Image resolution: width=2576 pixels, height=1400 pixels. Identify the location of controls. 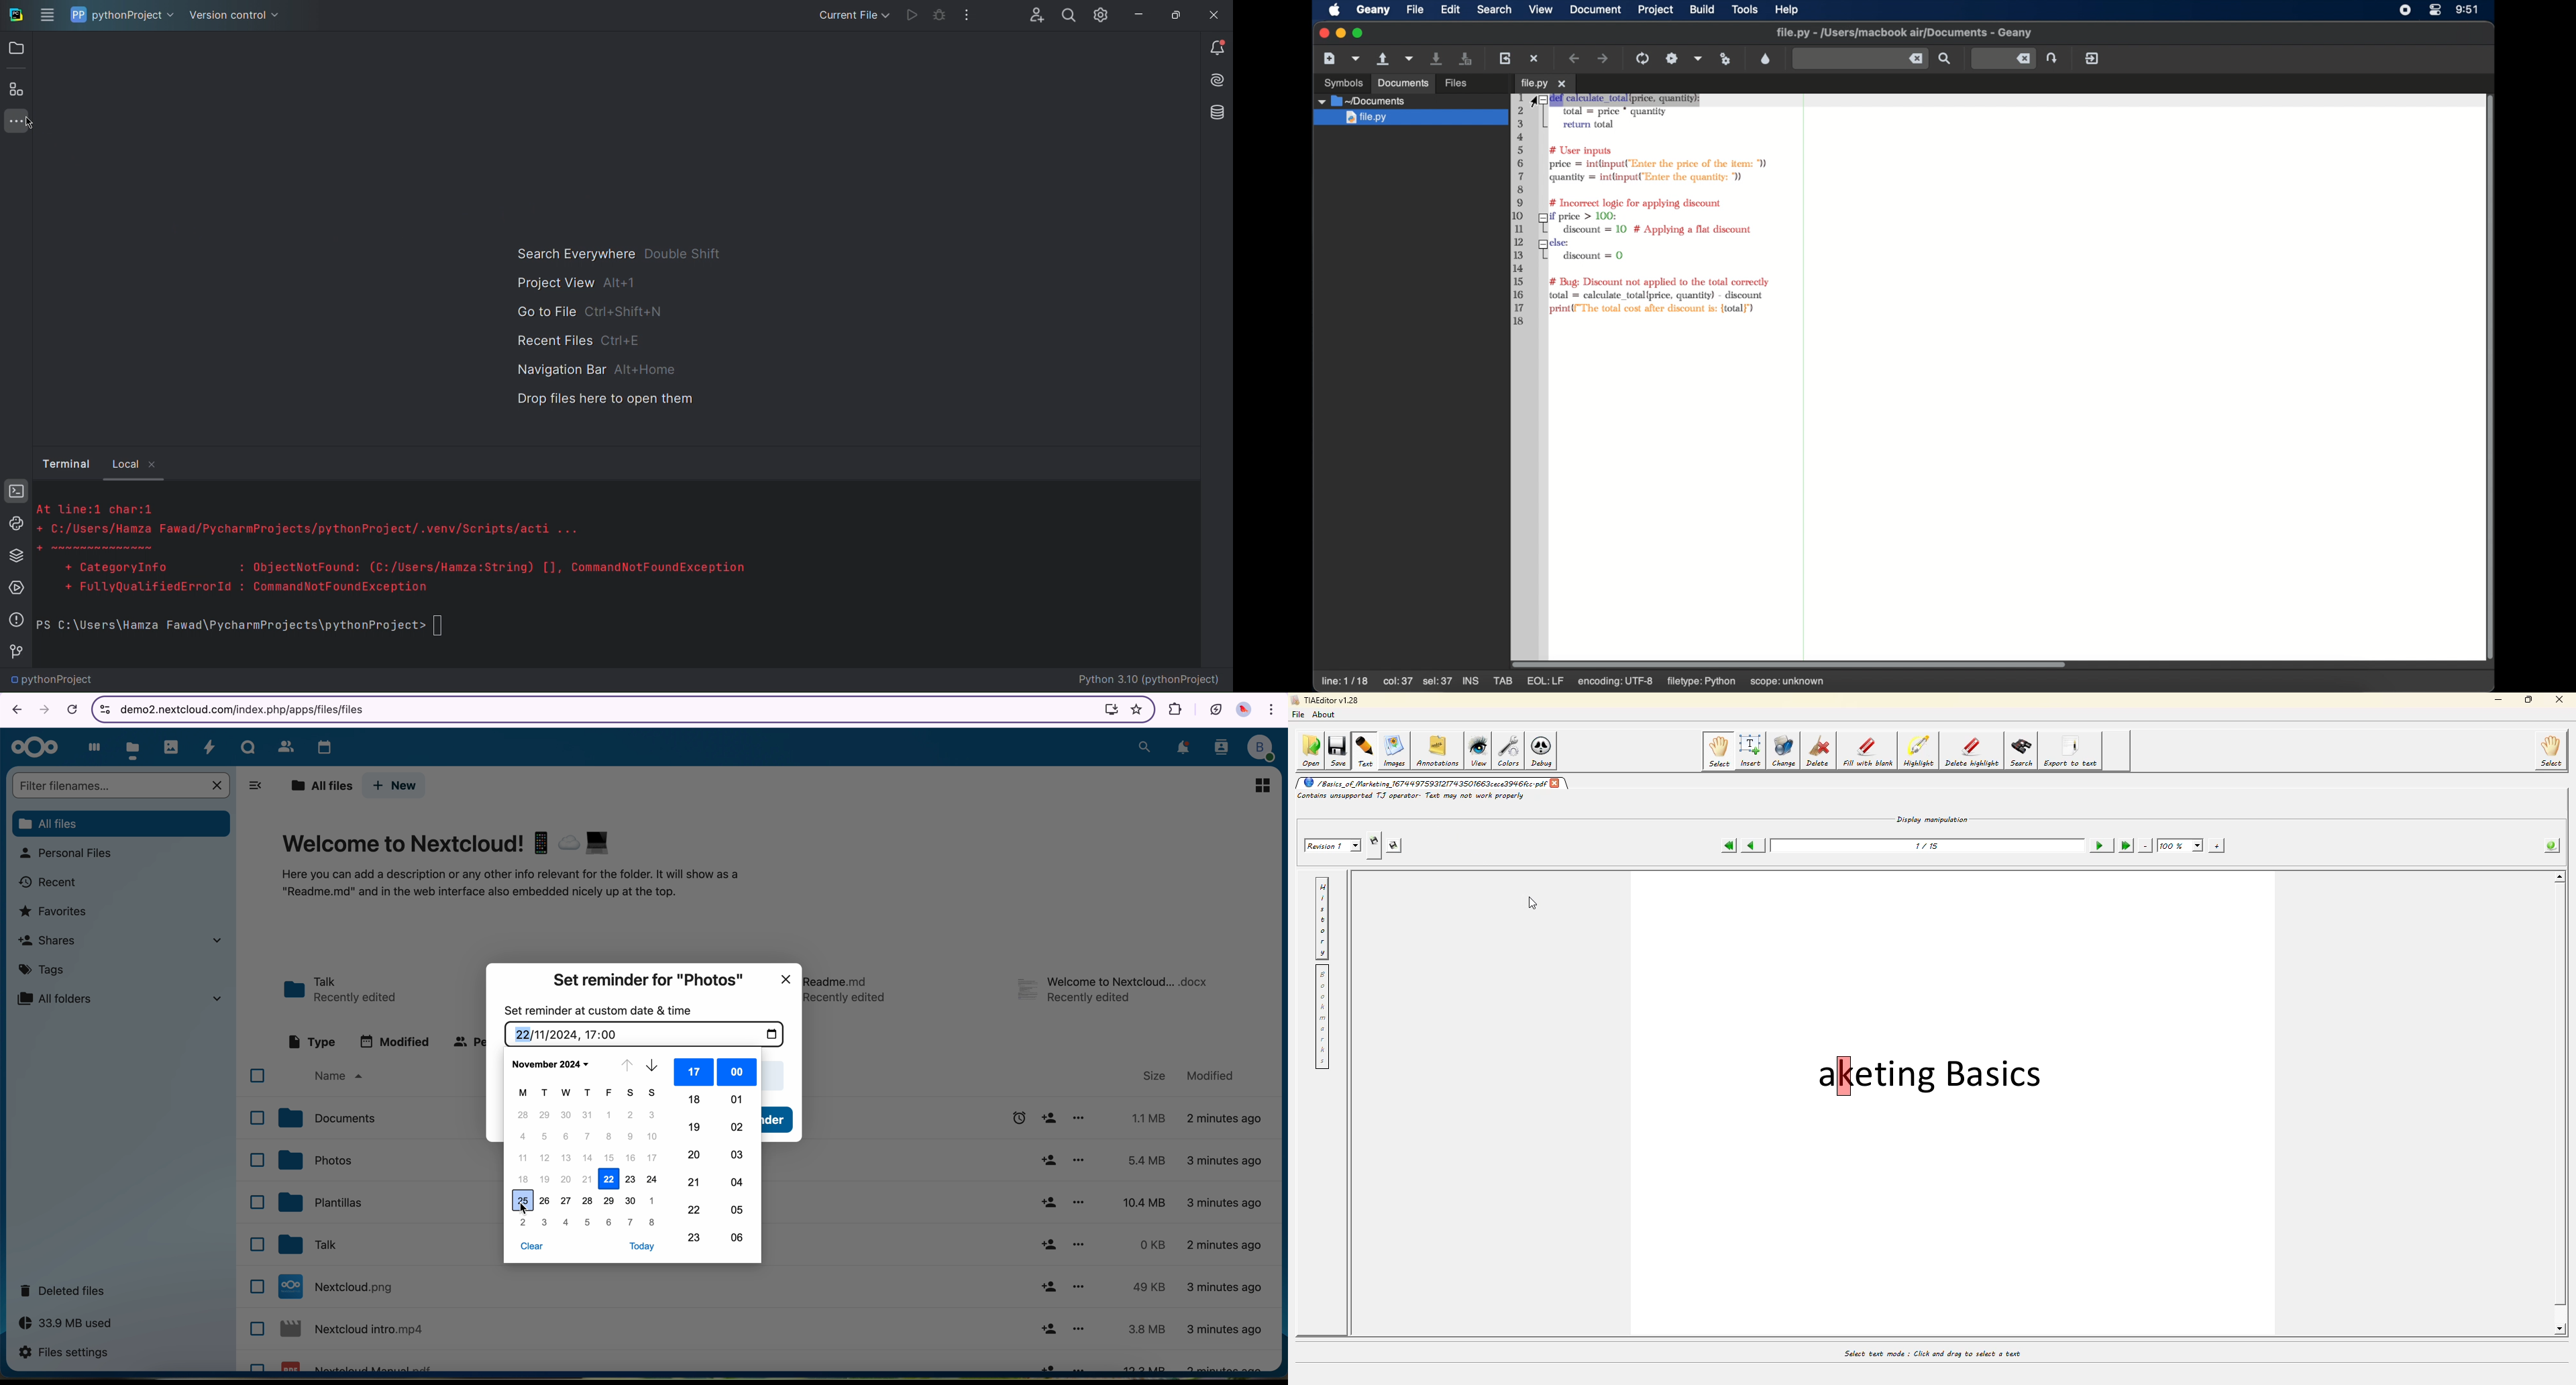
(103, 708).